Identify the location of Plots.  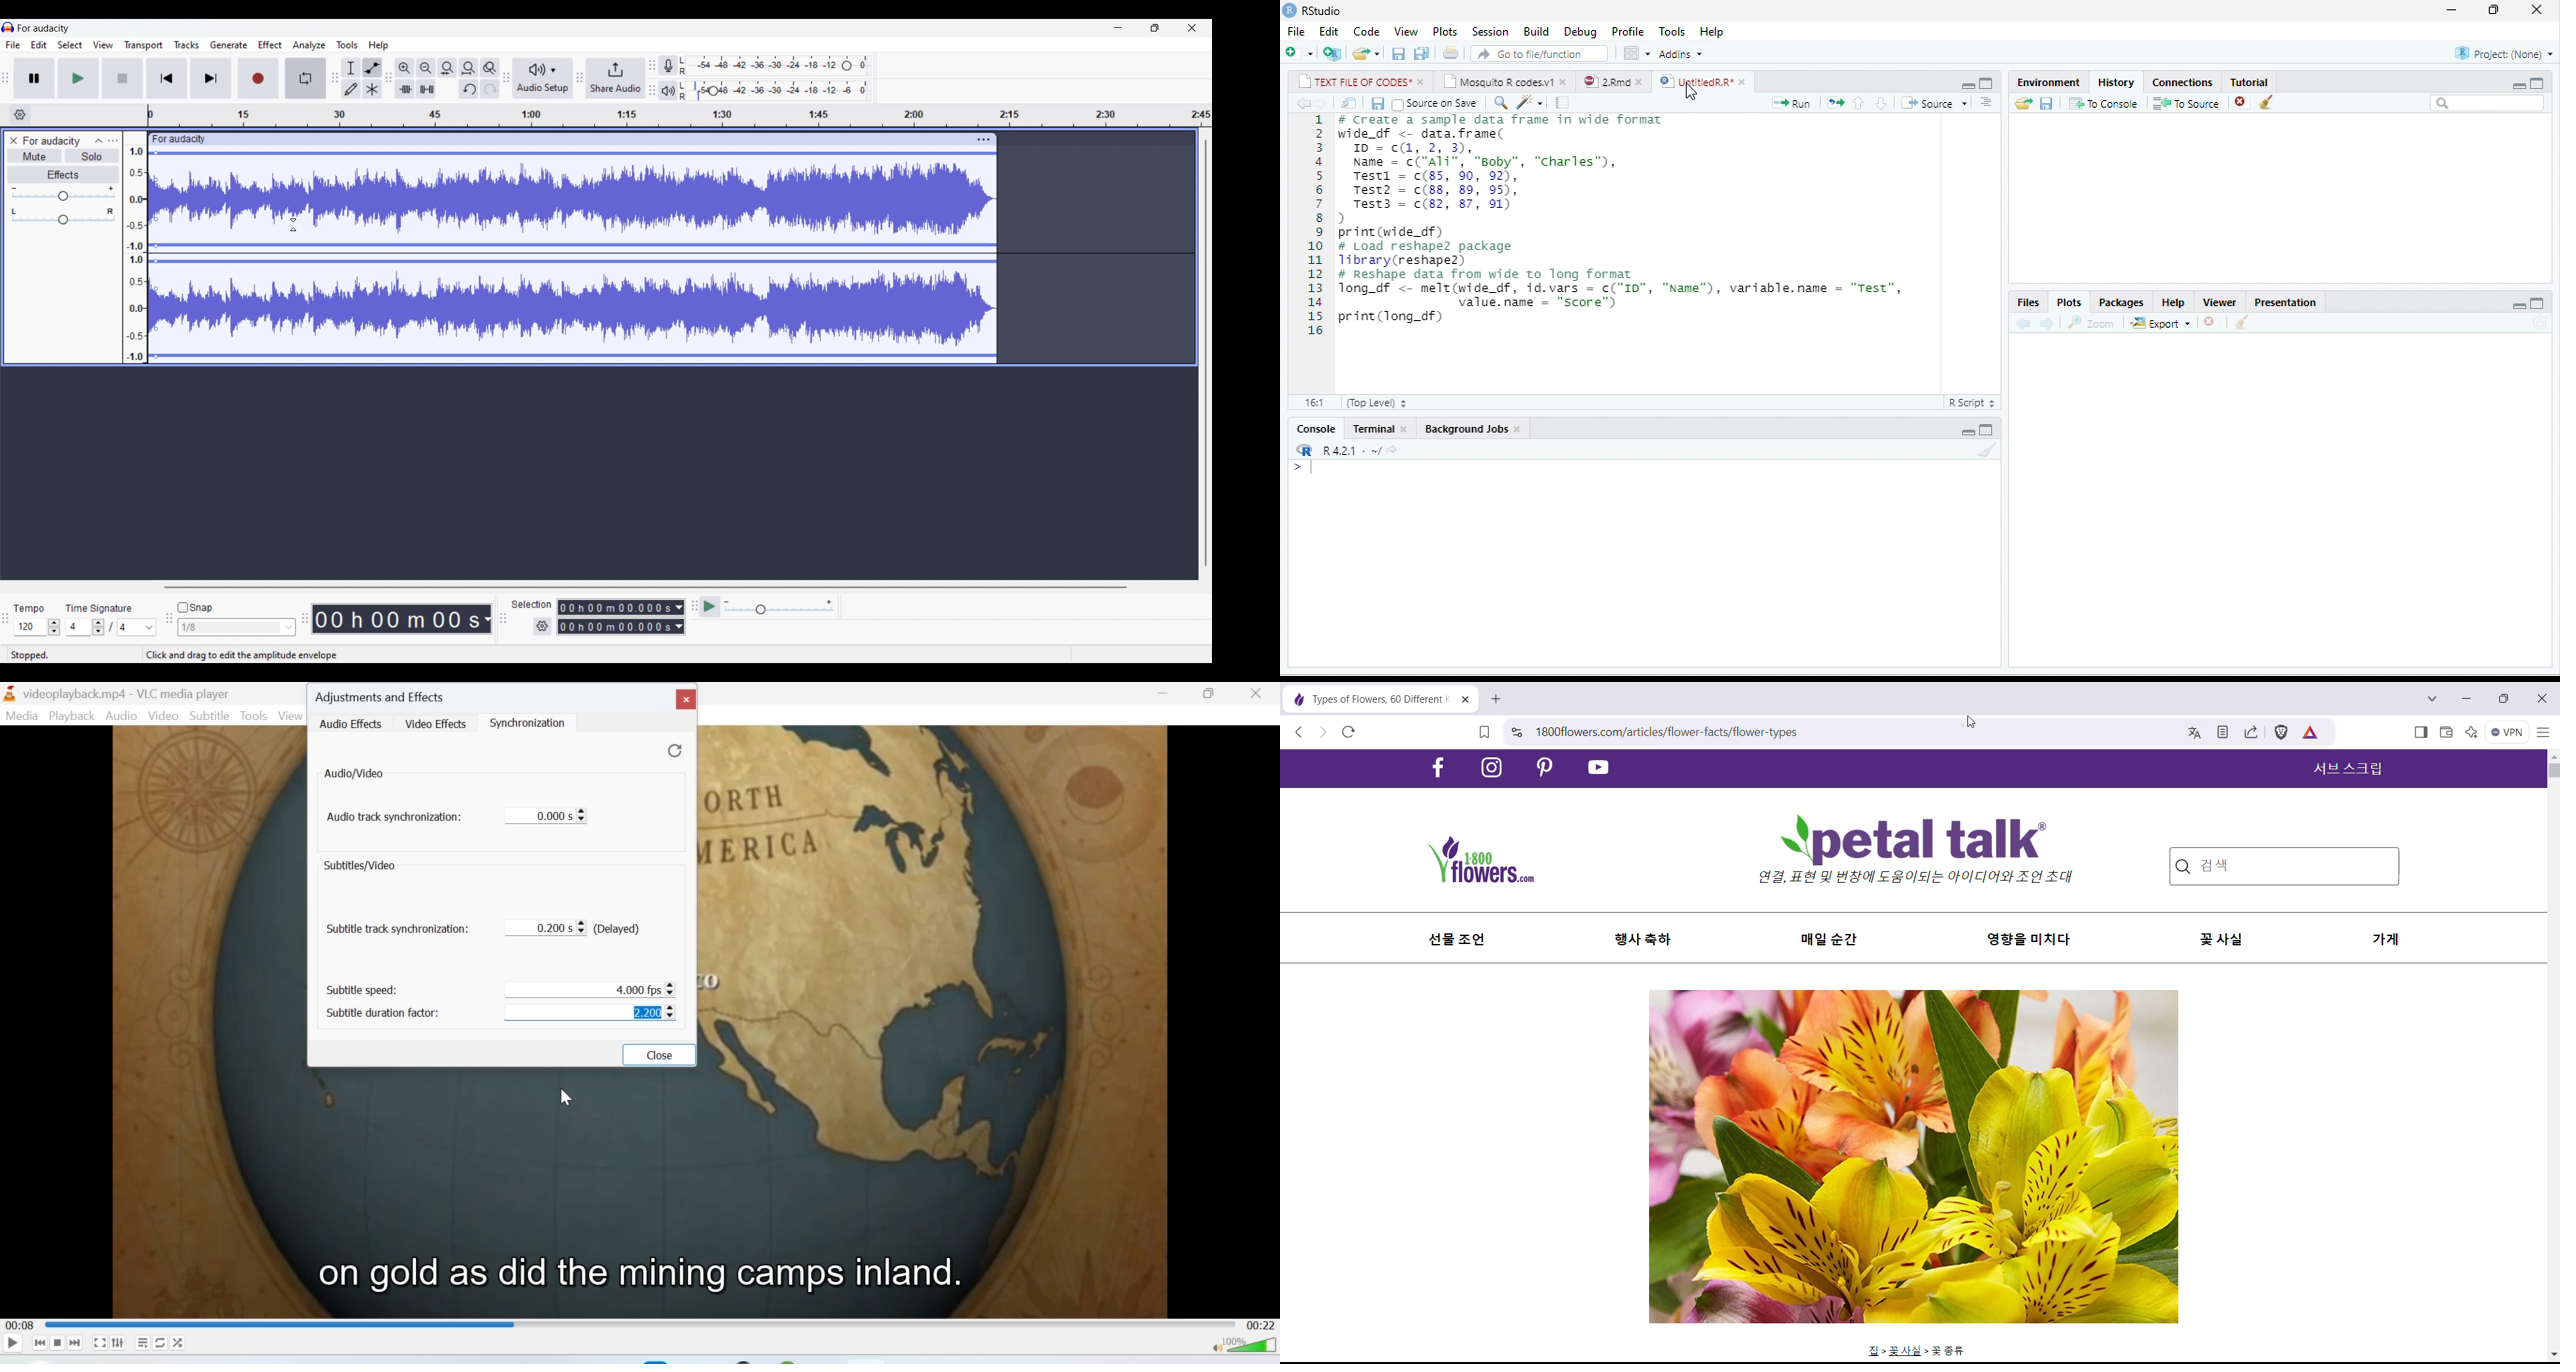
(1446, 32).